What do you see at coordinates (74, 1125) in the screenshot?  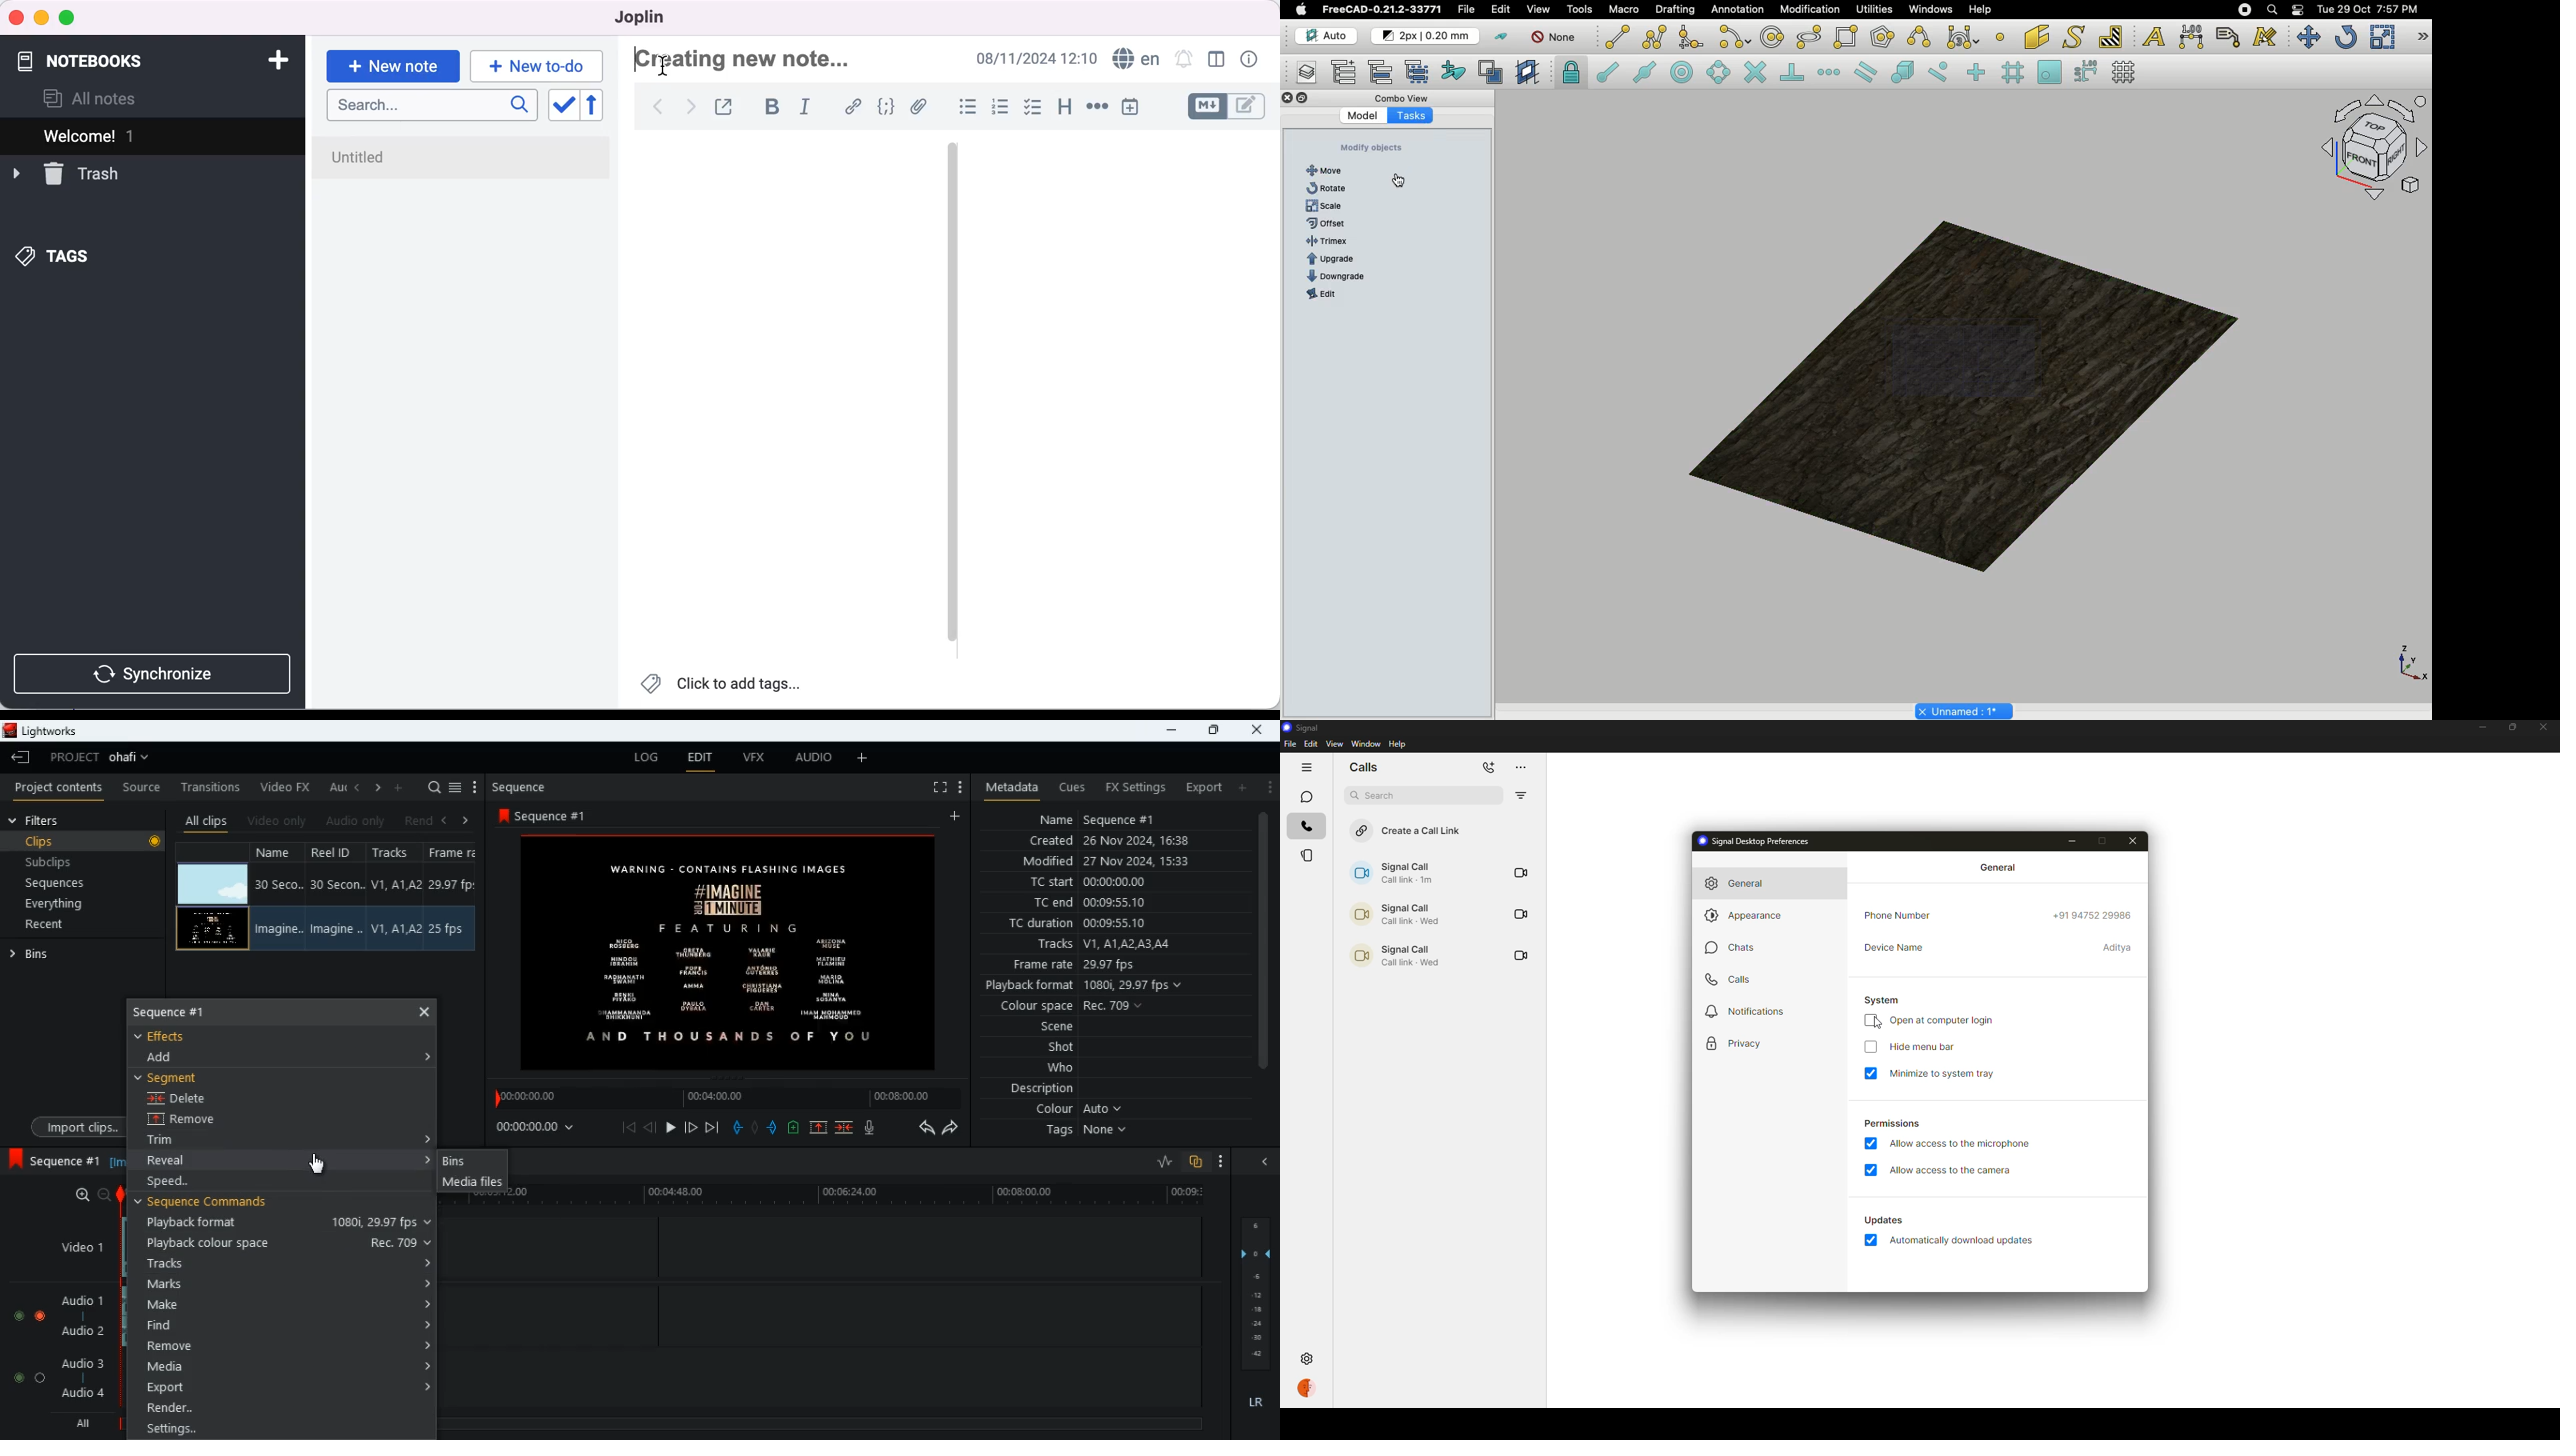 I see `import clips` at bounding box center [74, 1125].